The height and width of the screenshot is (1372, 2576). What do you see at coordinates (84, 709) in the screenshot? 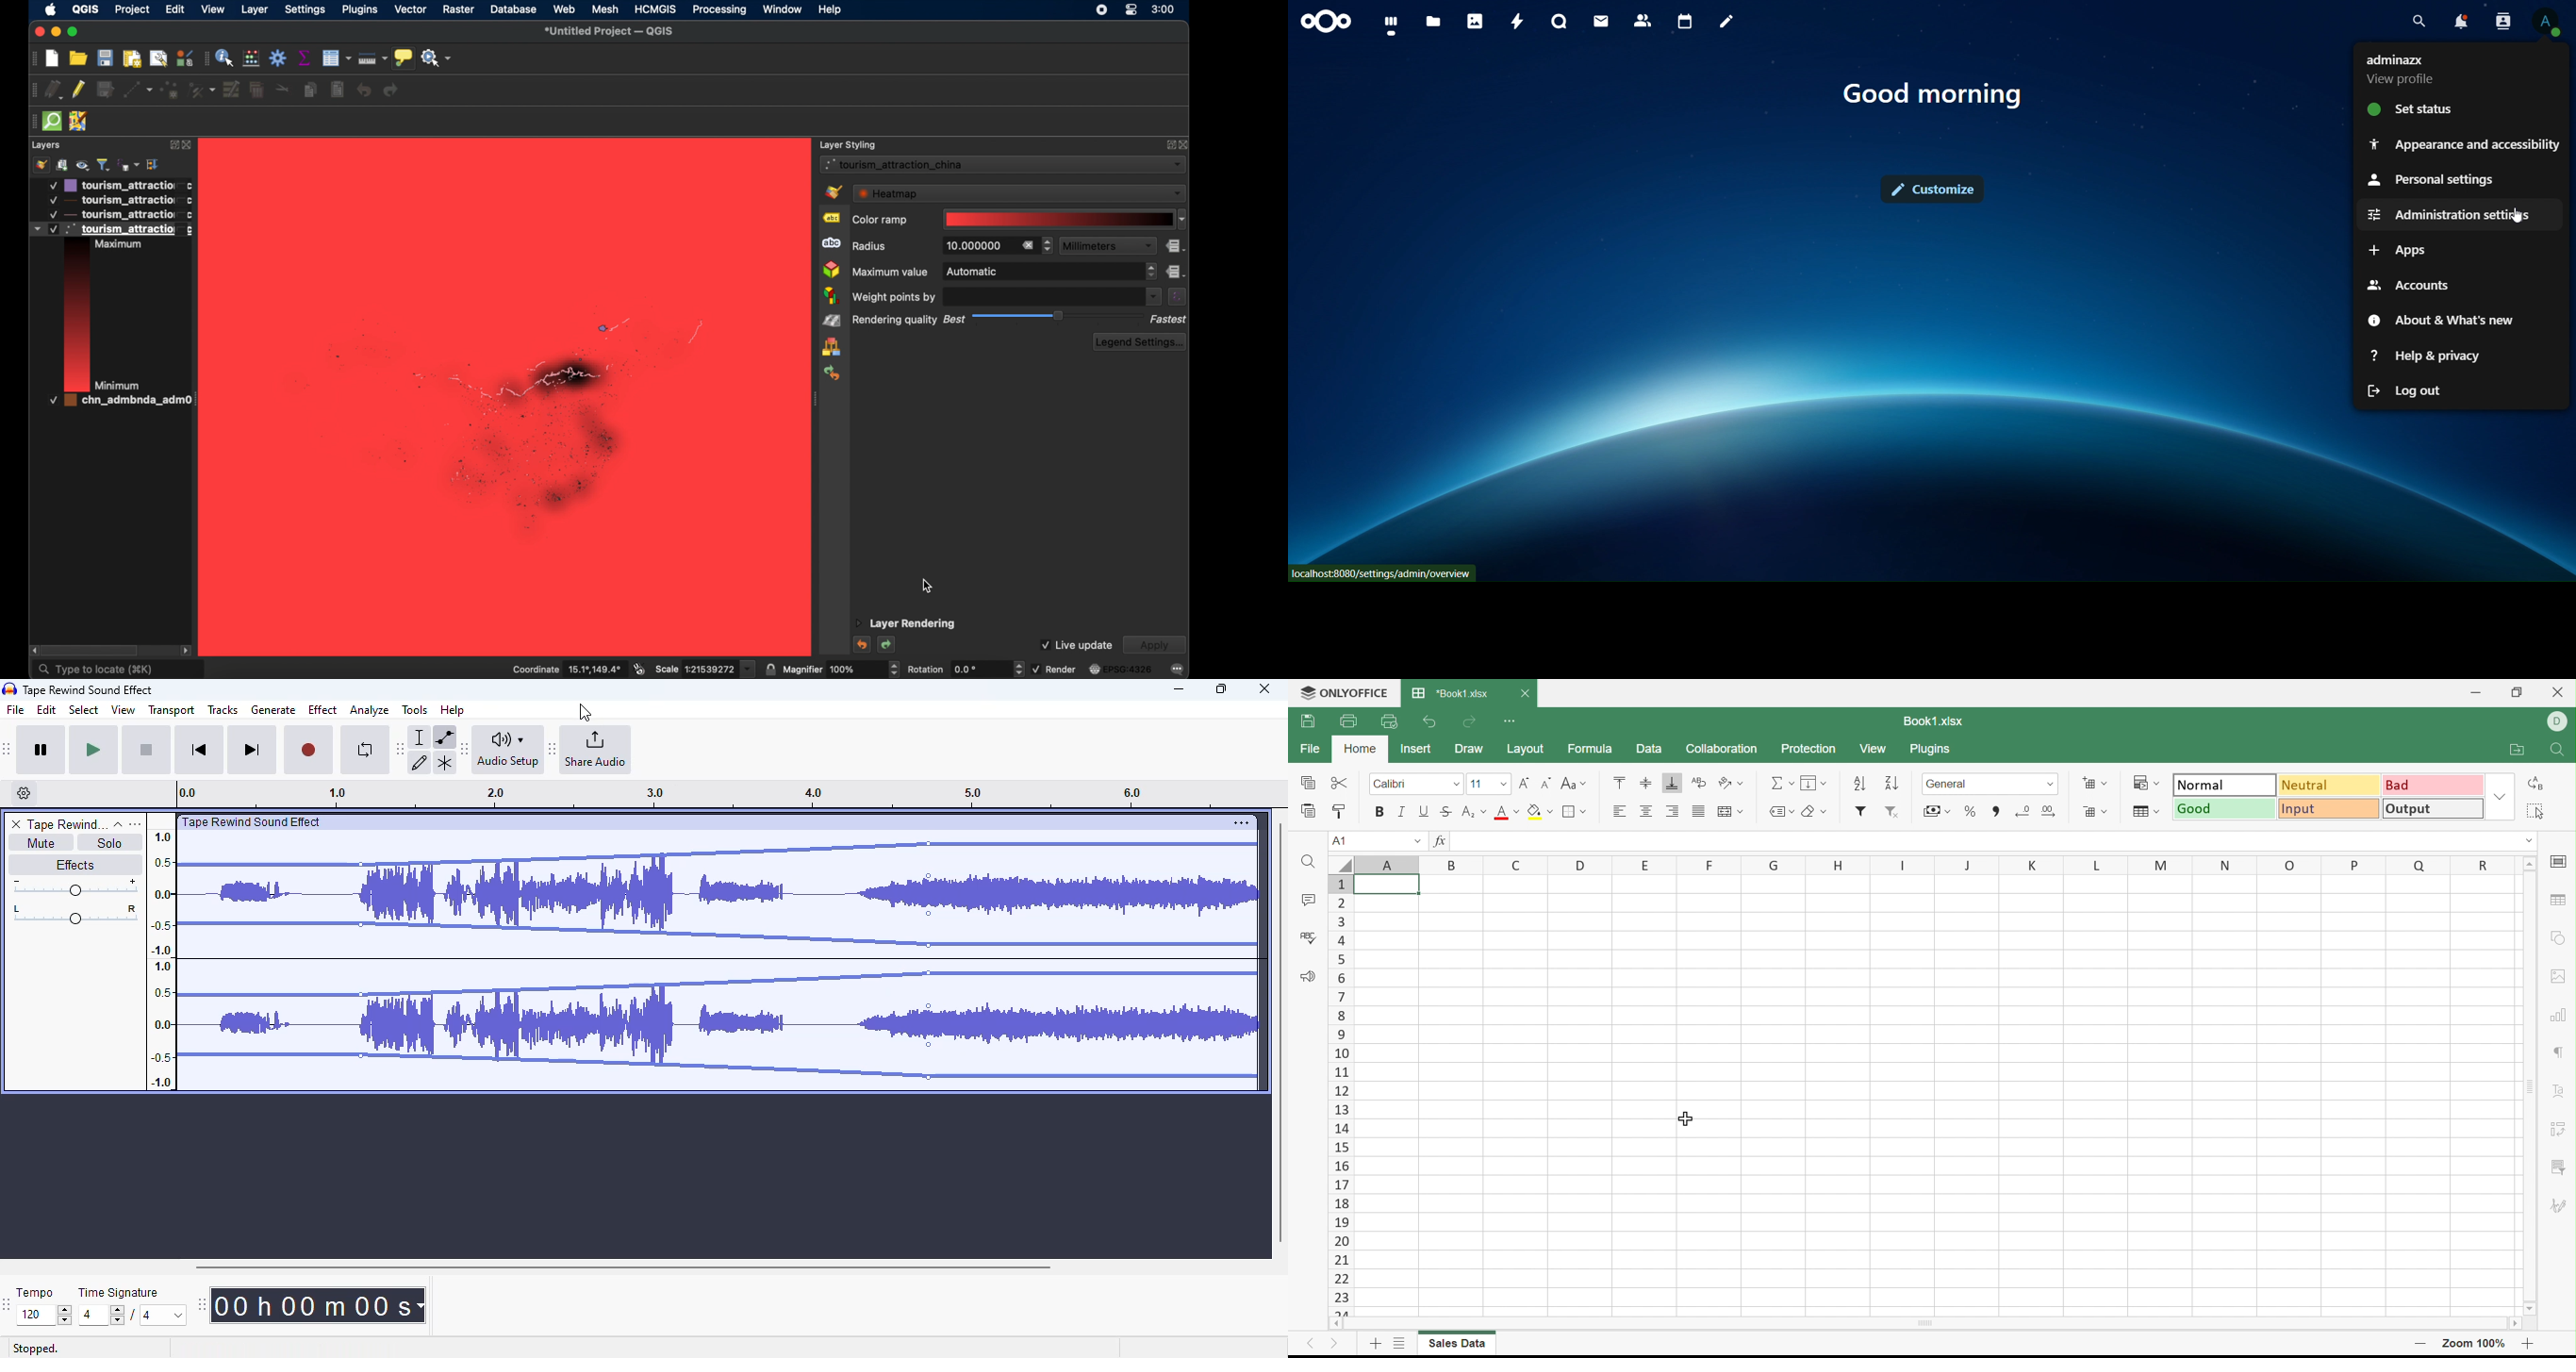
I see `select` at bounding box center [84, 709].